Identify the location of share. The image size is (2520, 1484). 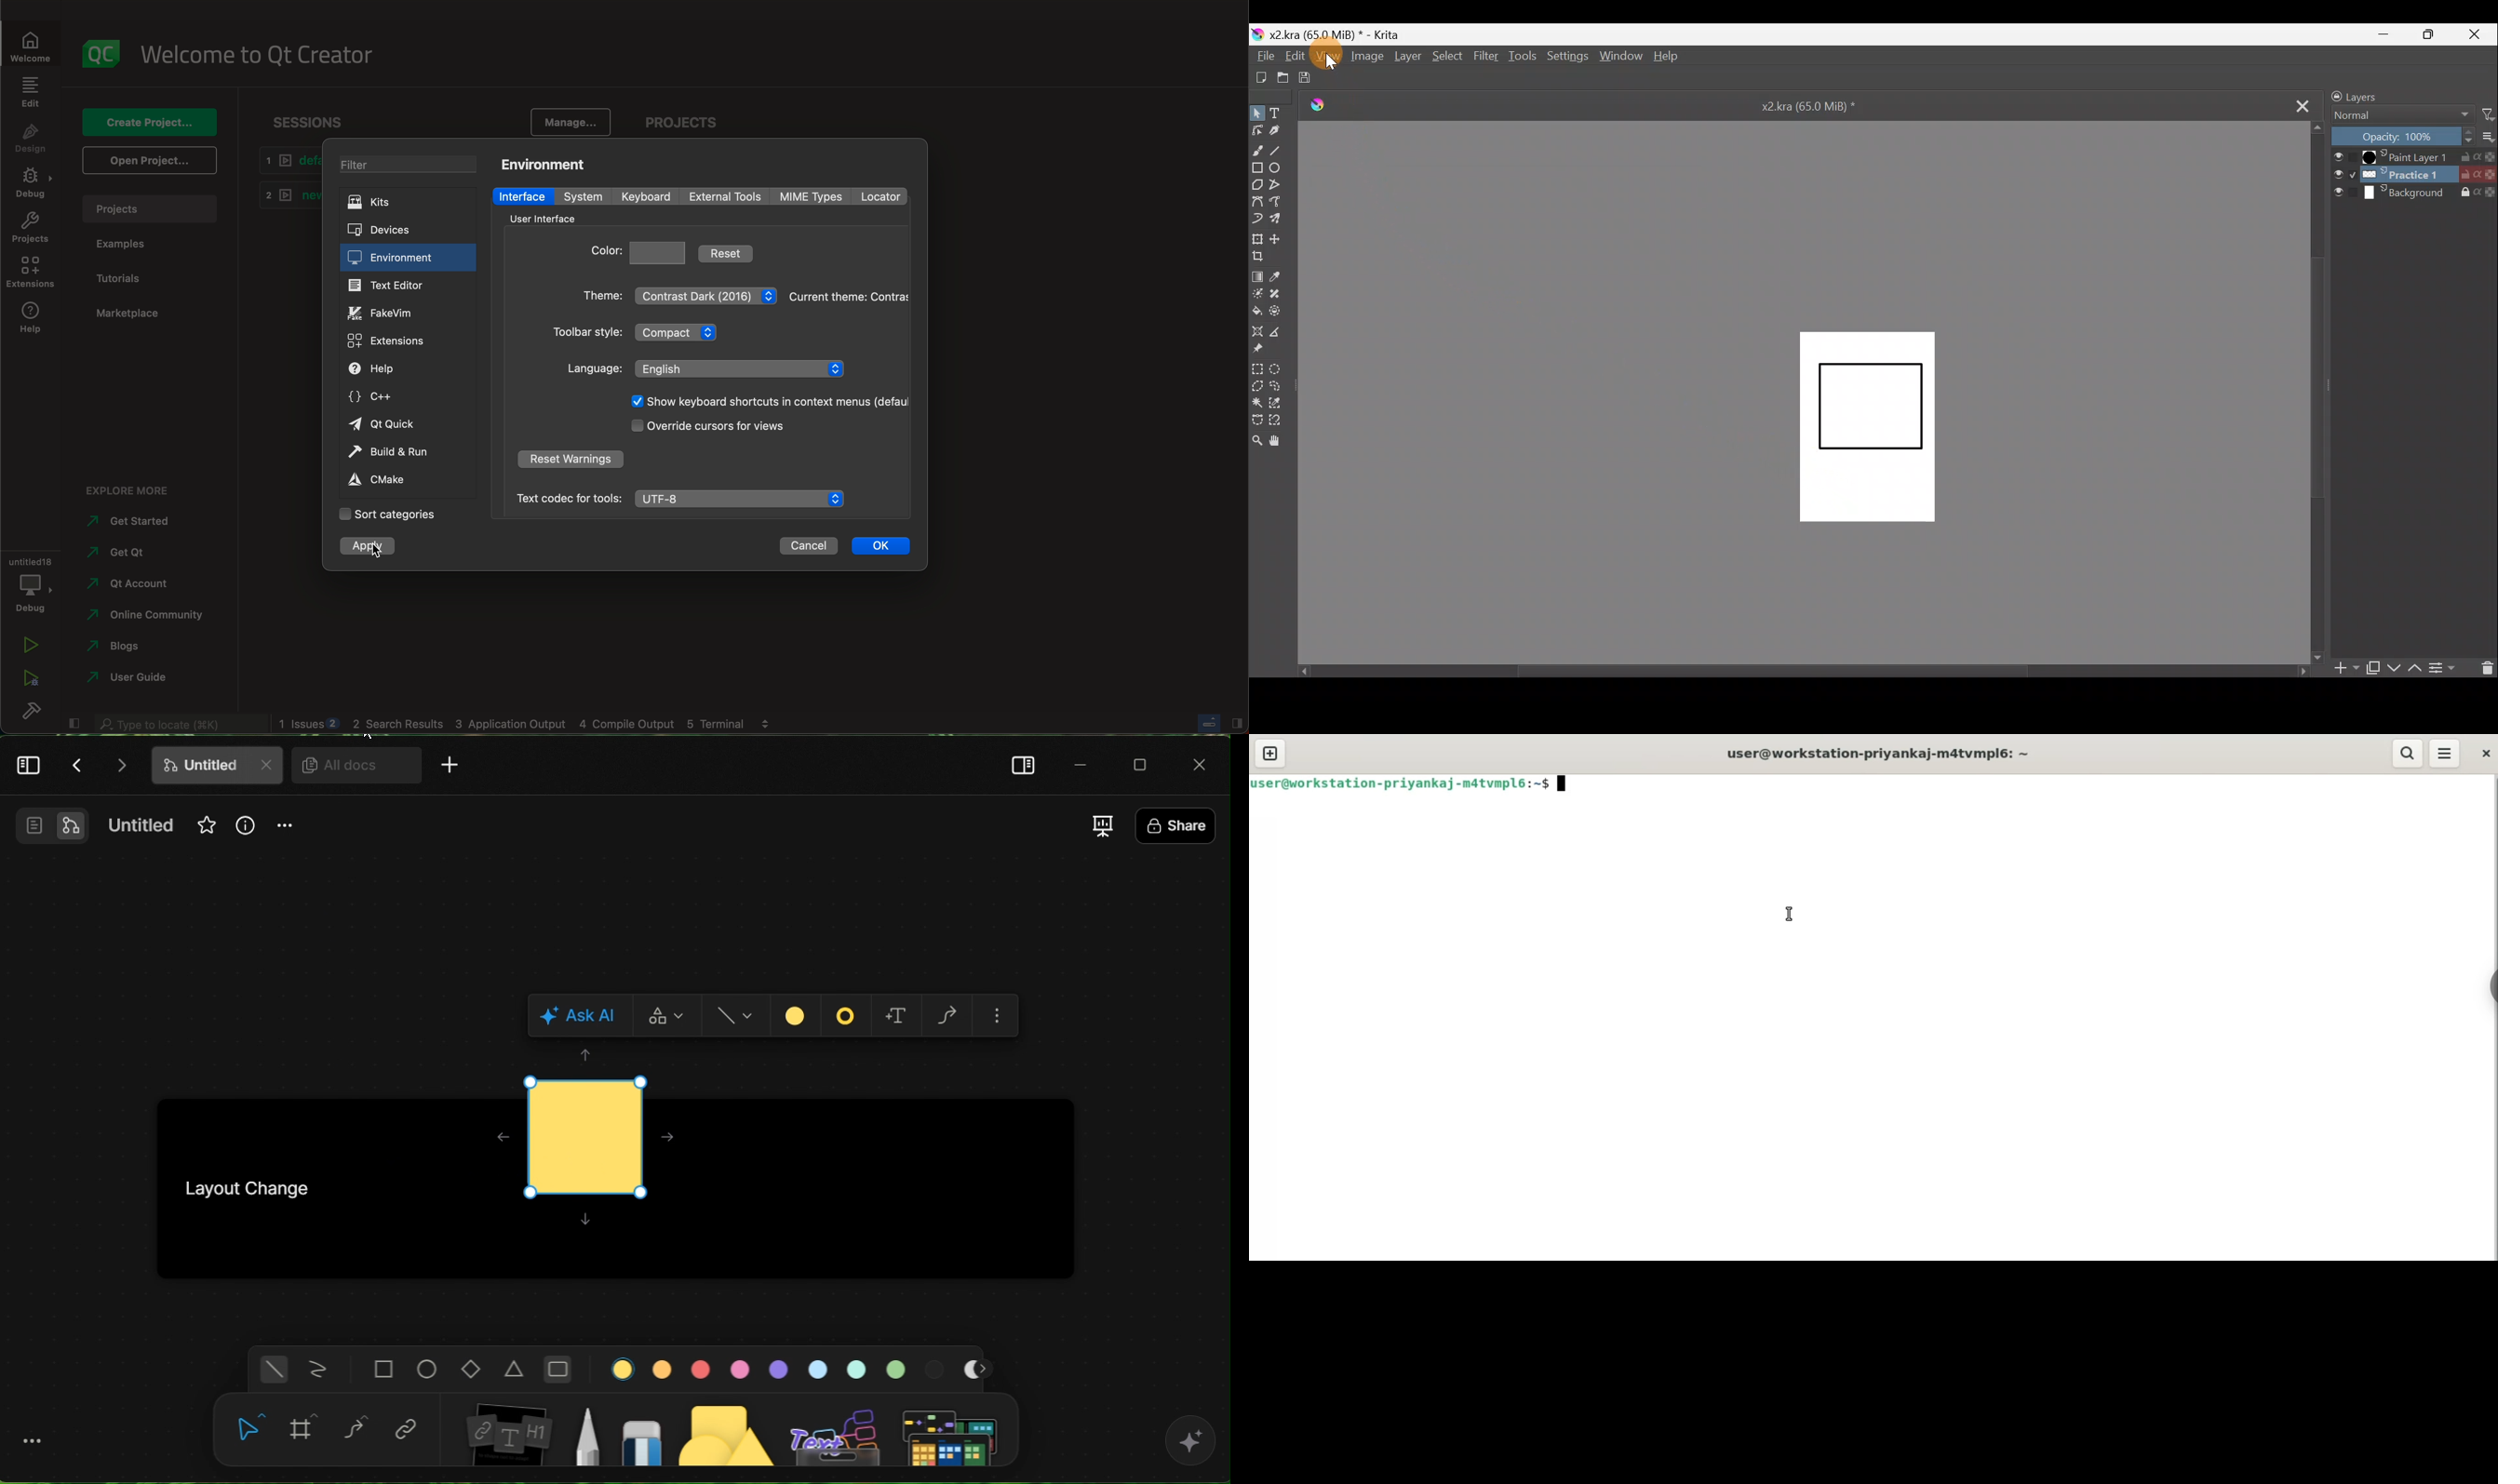
(1175, 824).